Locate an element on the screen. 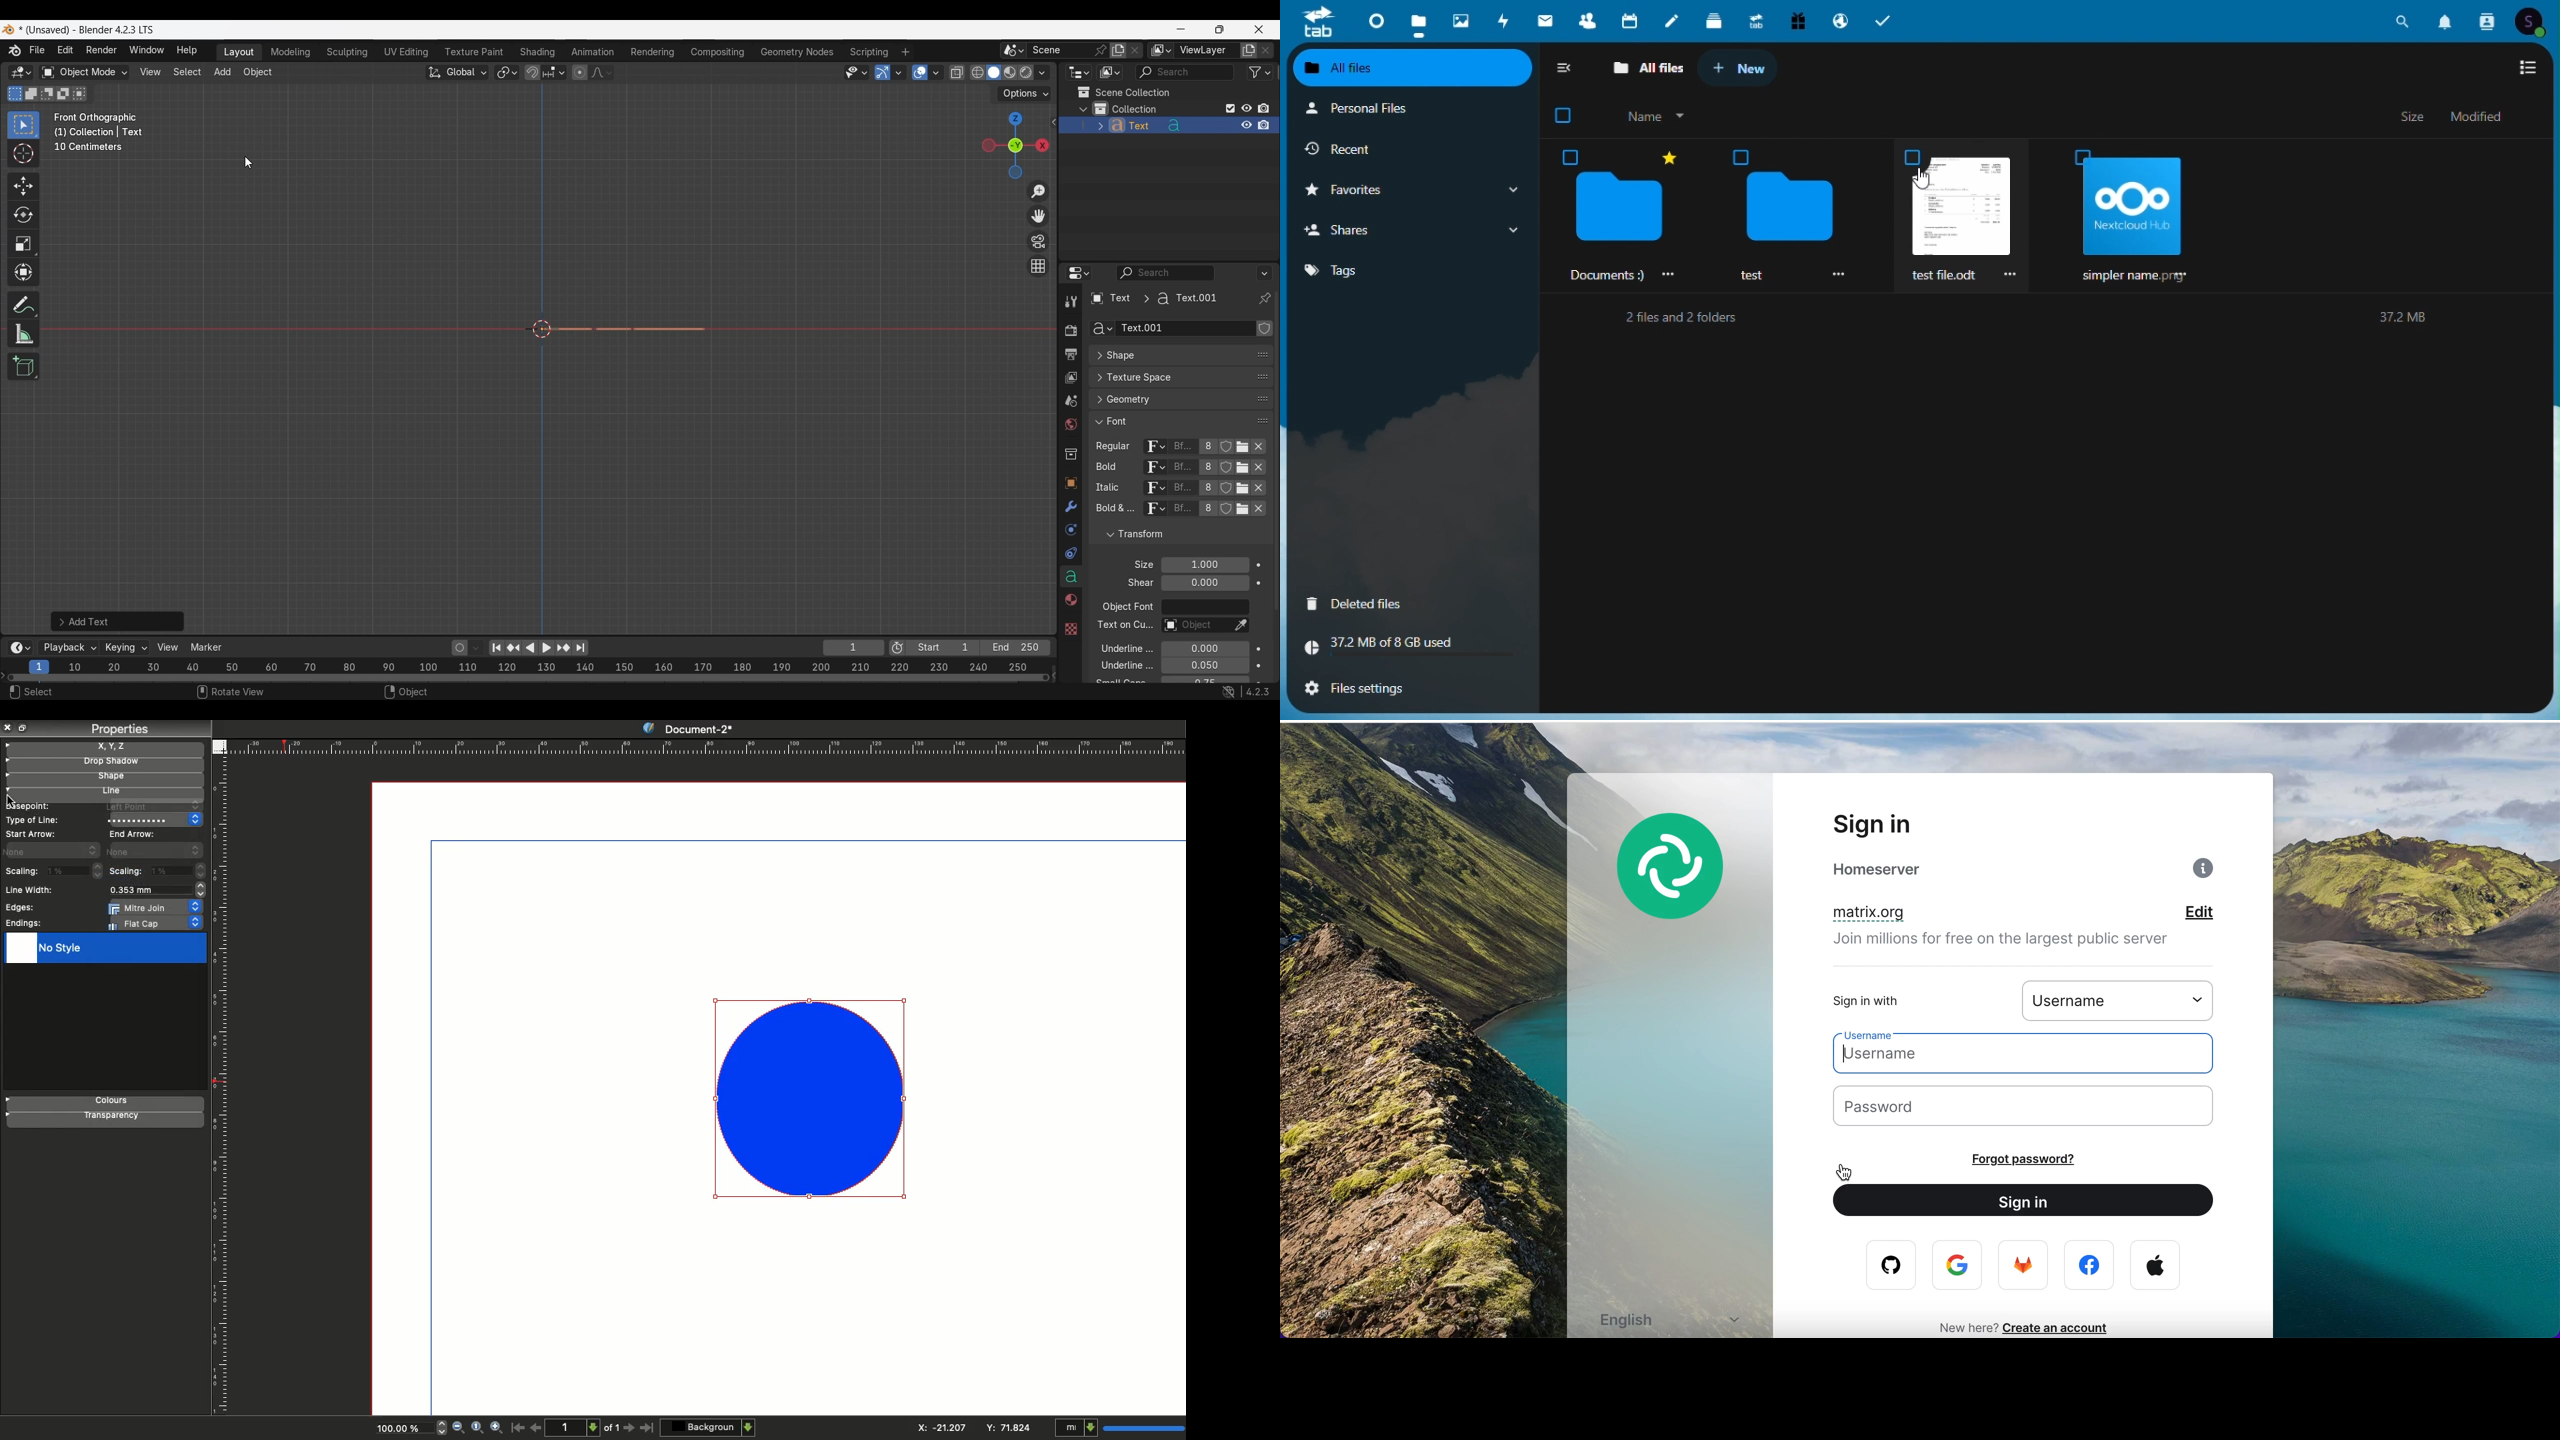 This screenshot has height=1456, width=2576. Free trial is located at coordinates (1796, 19).